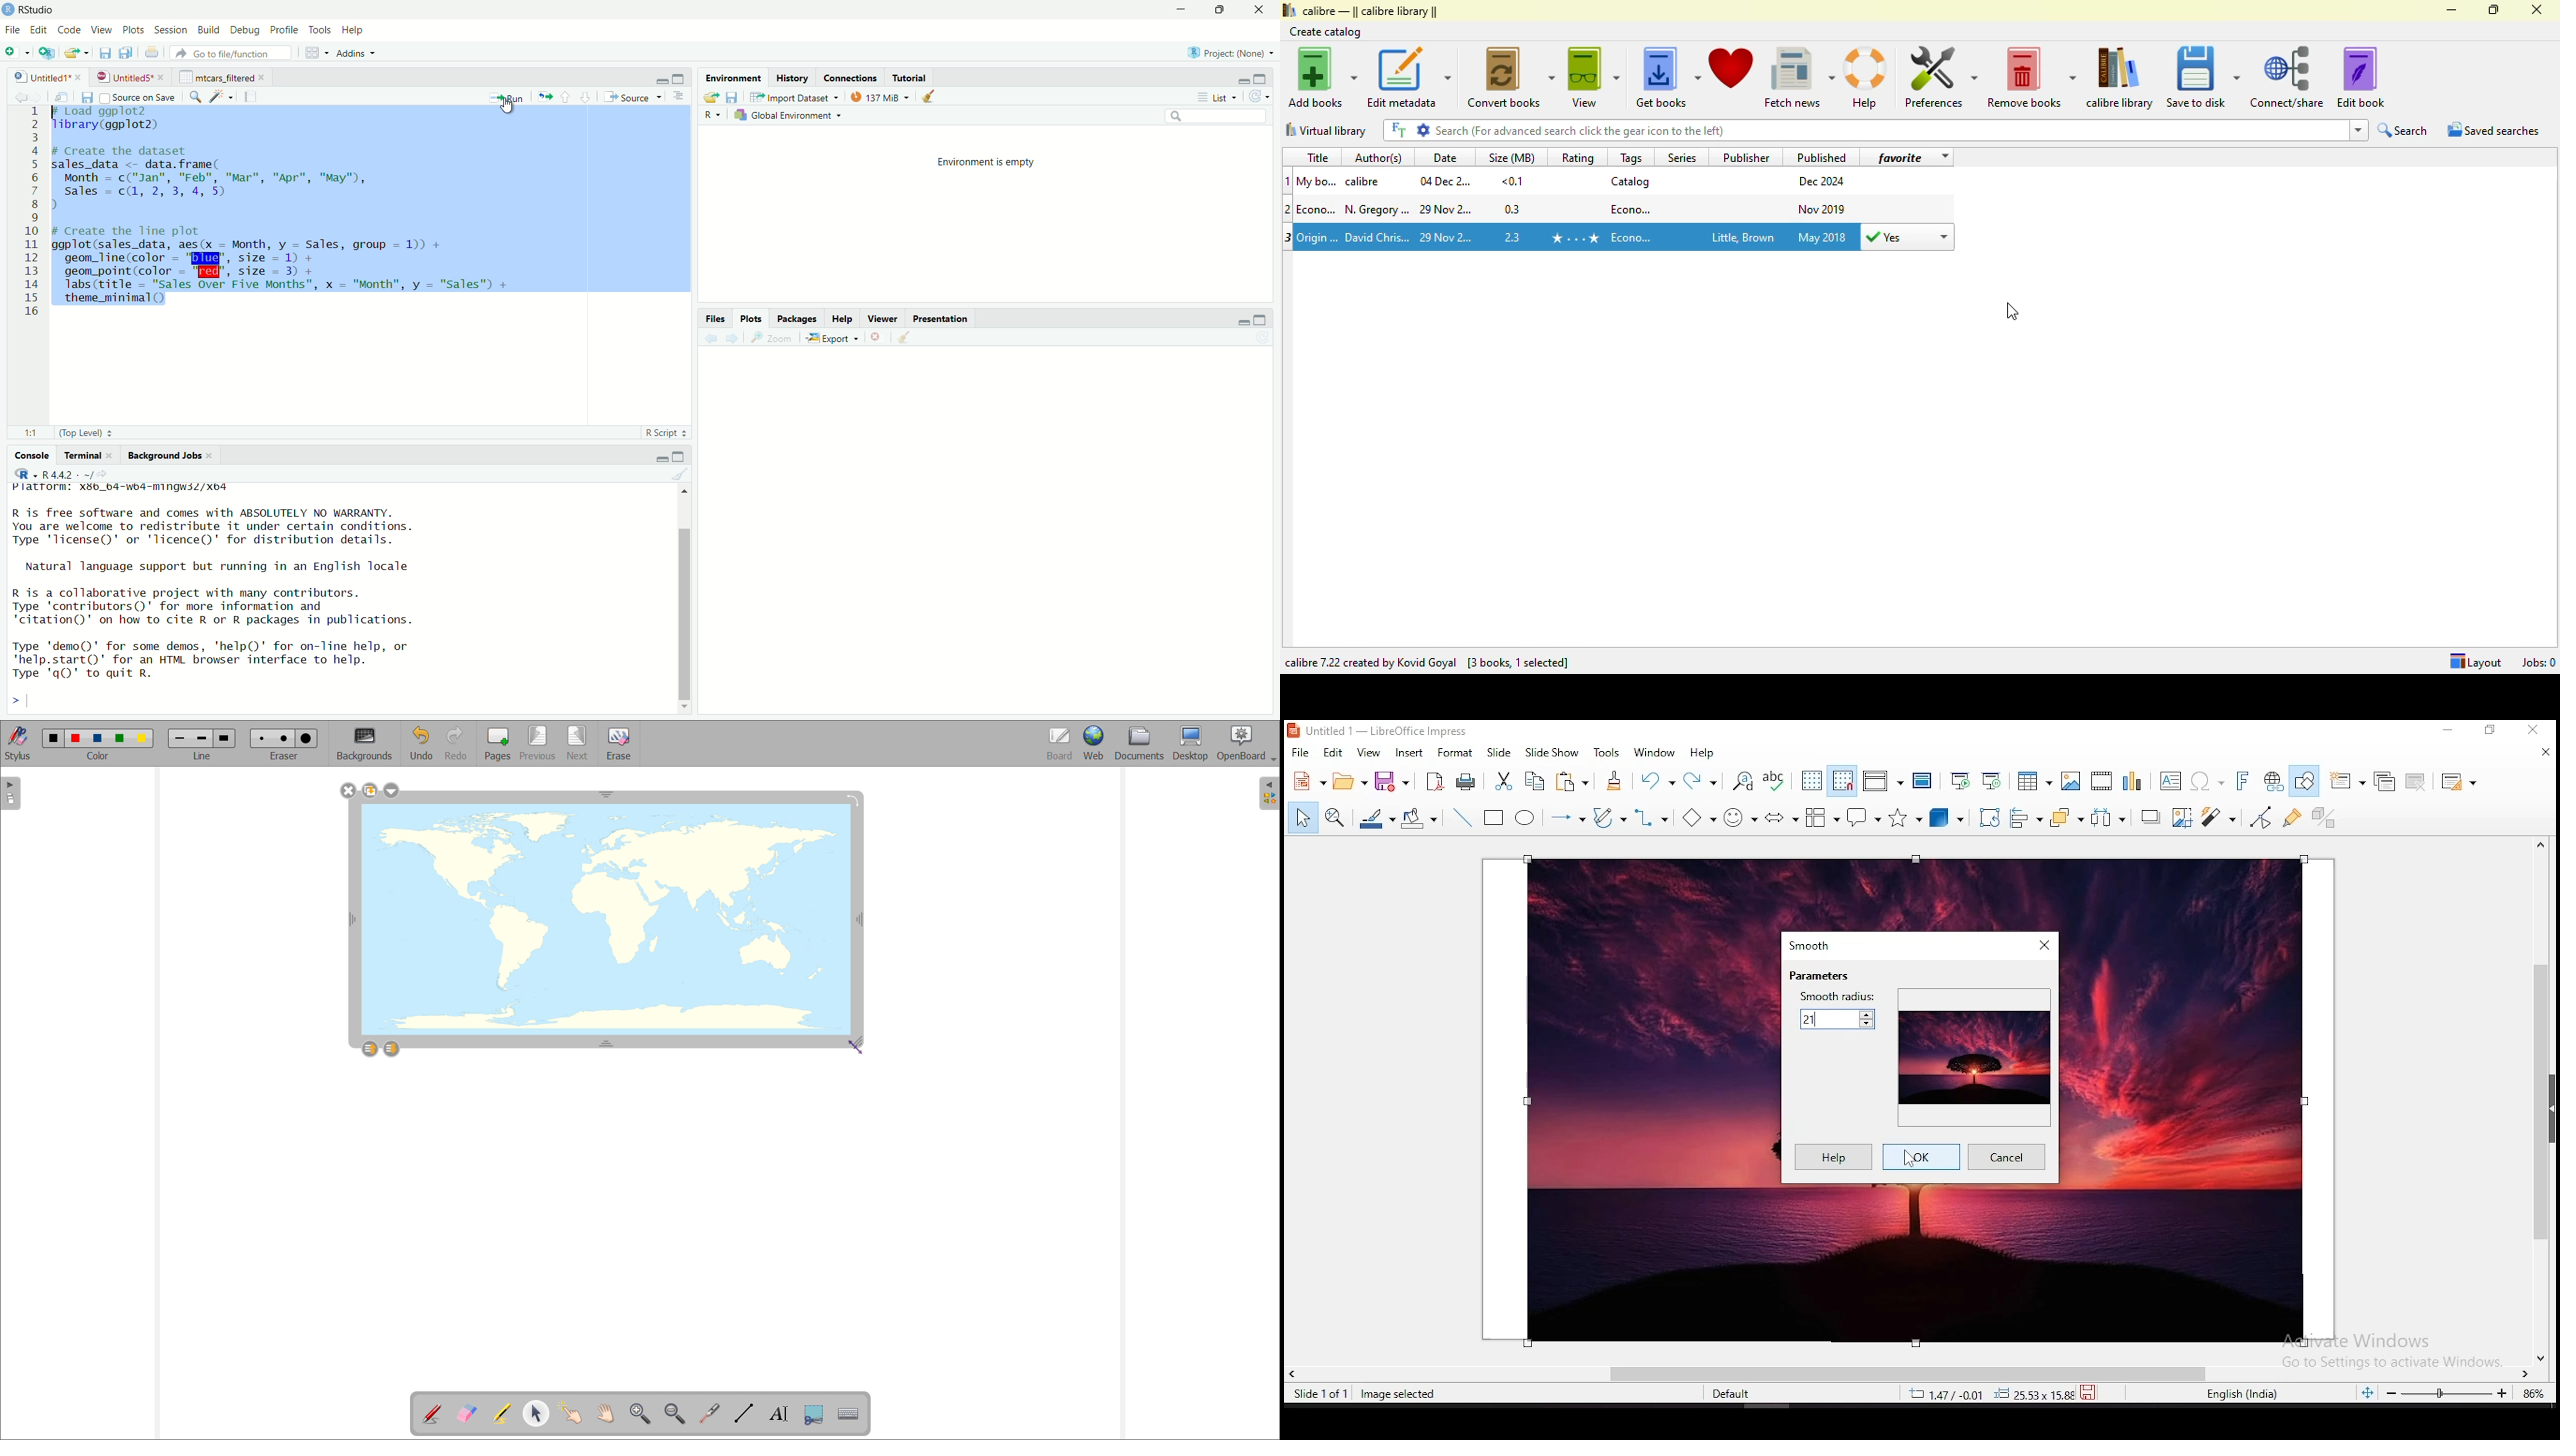 Image resolution: width=2576 pixels, height=1456 pixels. Describe the element at coordinates (2538, 662) in the screenshot. I see `jobs: 0` at that location.